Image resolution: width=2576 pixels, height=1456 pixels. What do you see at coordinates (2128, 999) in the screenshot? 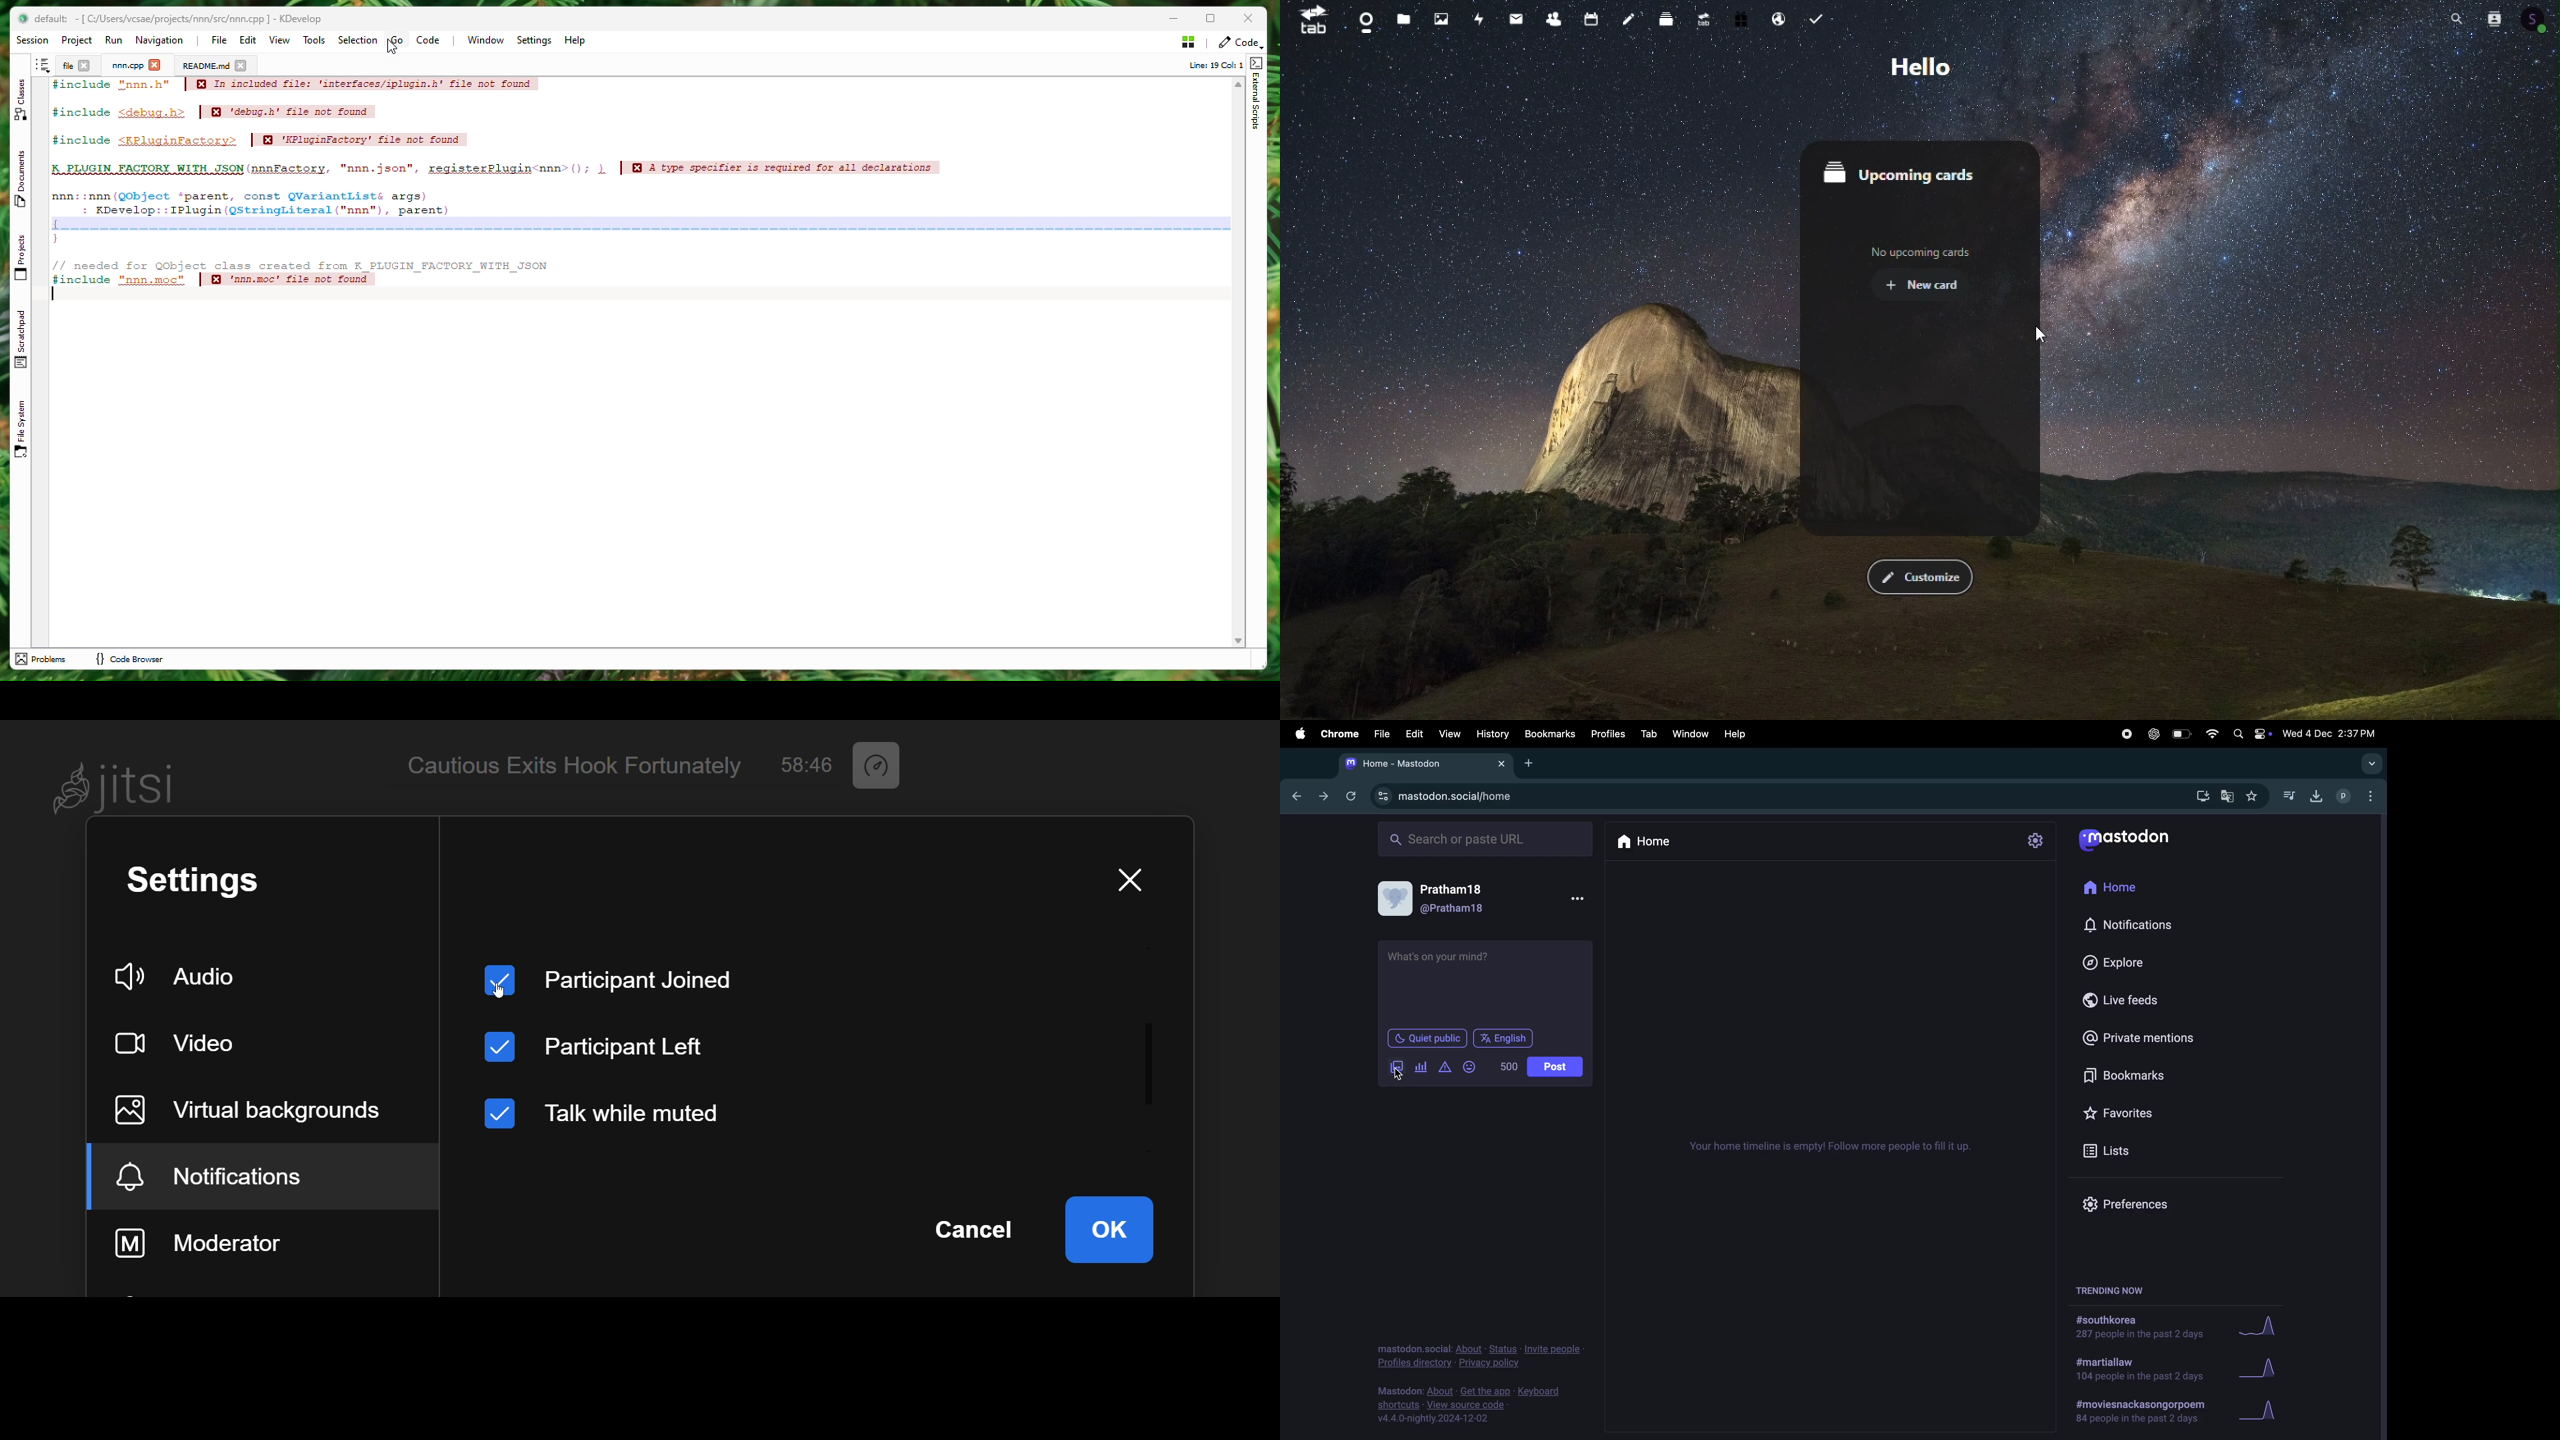
I see `live feeds` at bounding box center [2128, 999].